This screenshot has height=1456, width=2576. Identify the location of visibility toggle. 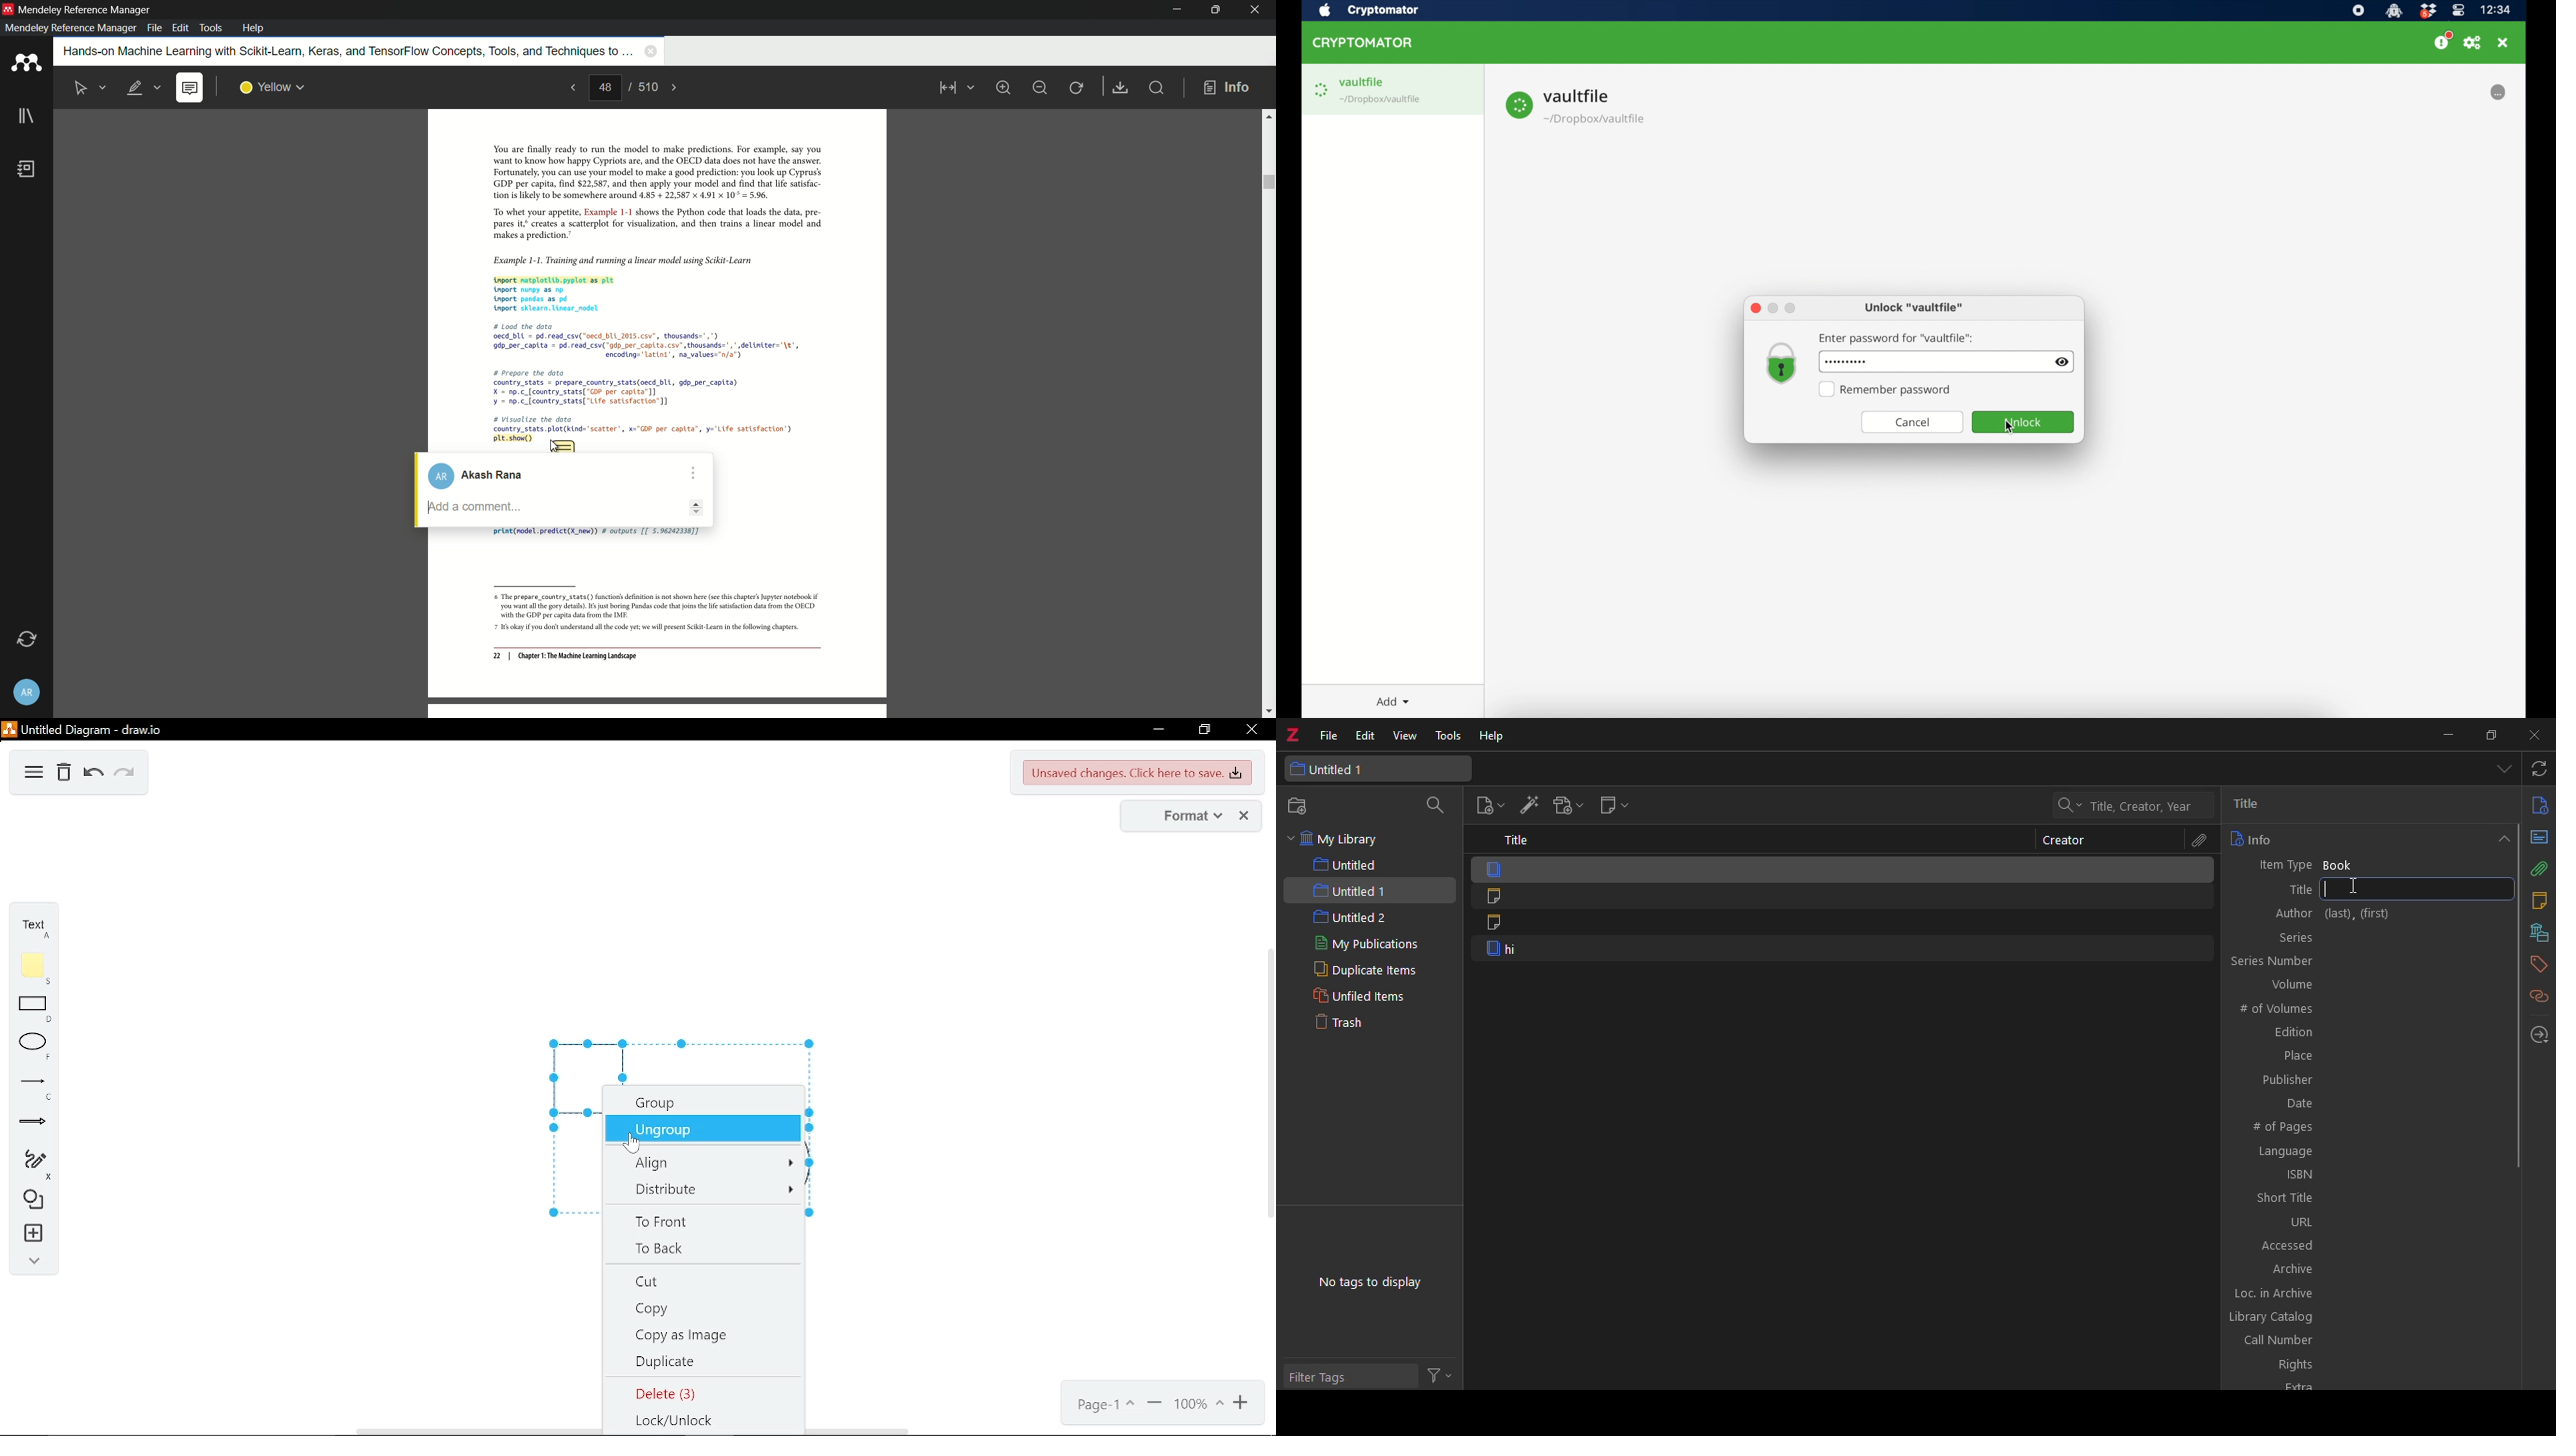
(2062, 361).